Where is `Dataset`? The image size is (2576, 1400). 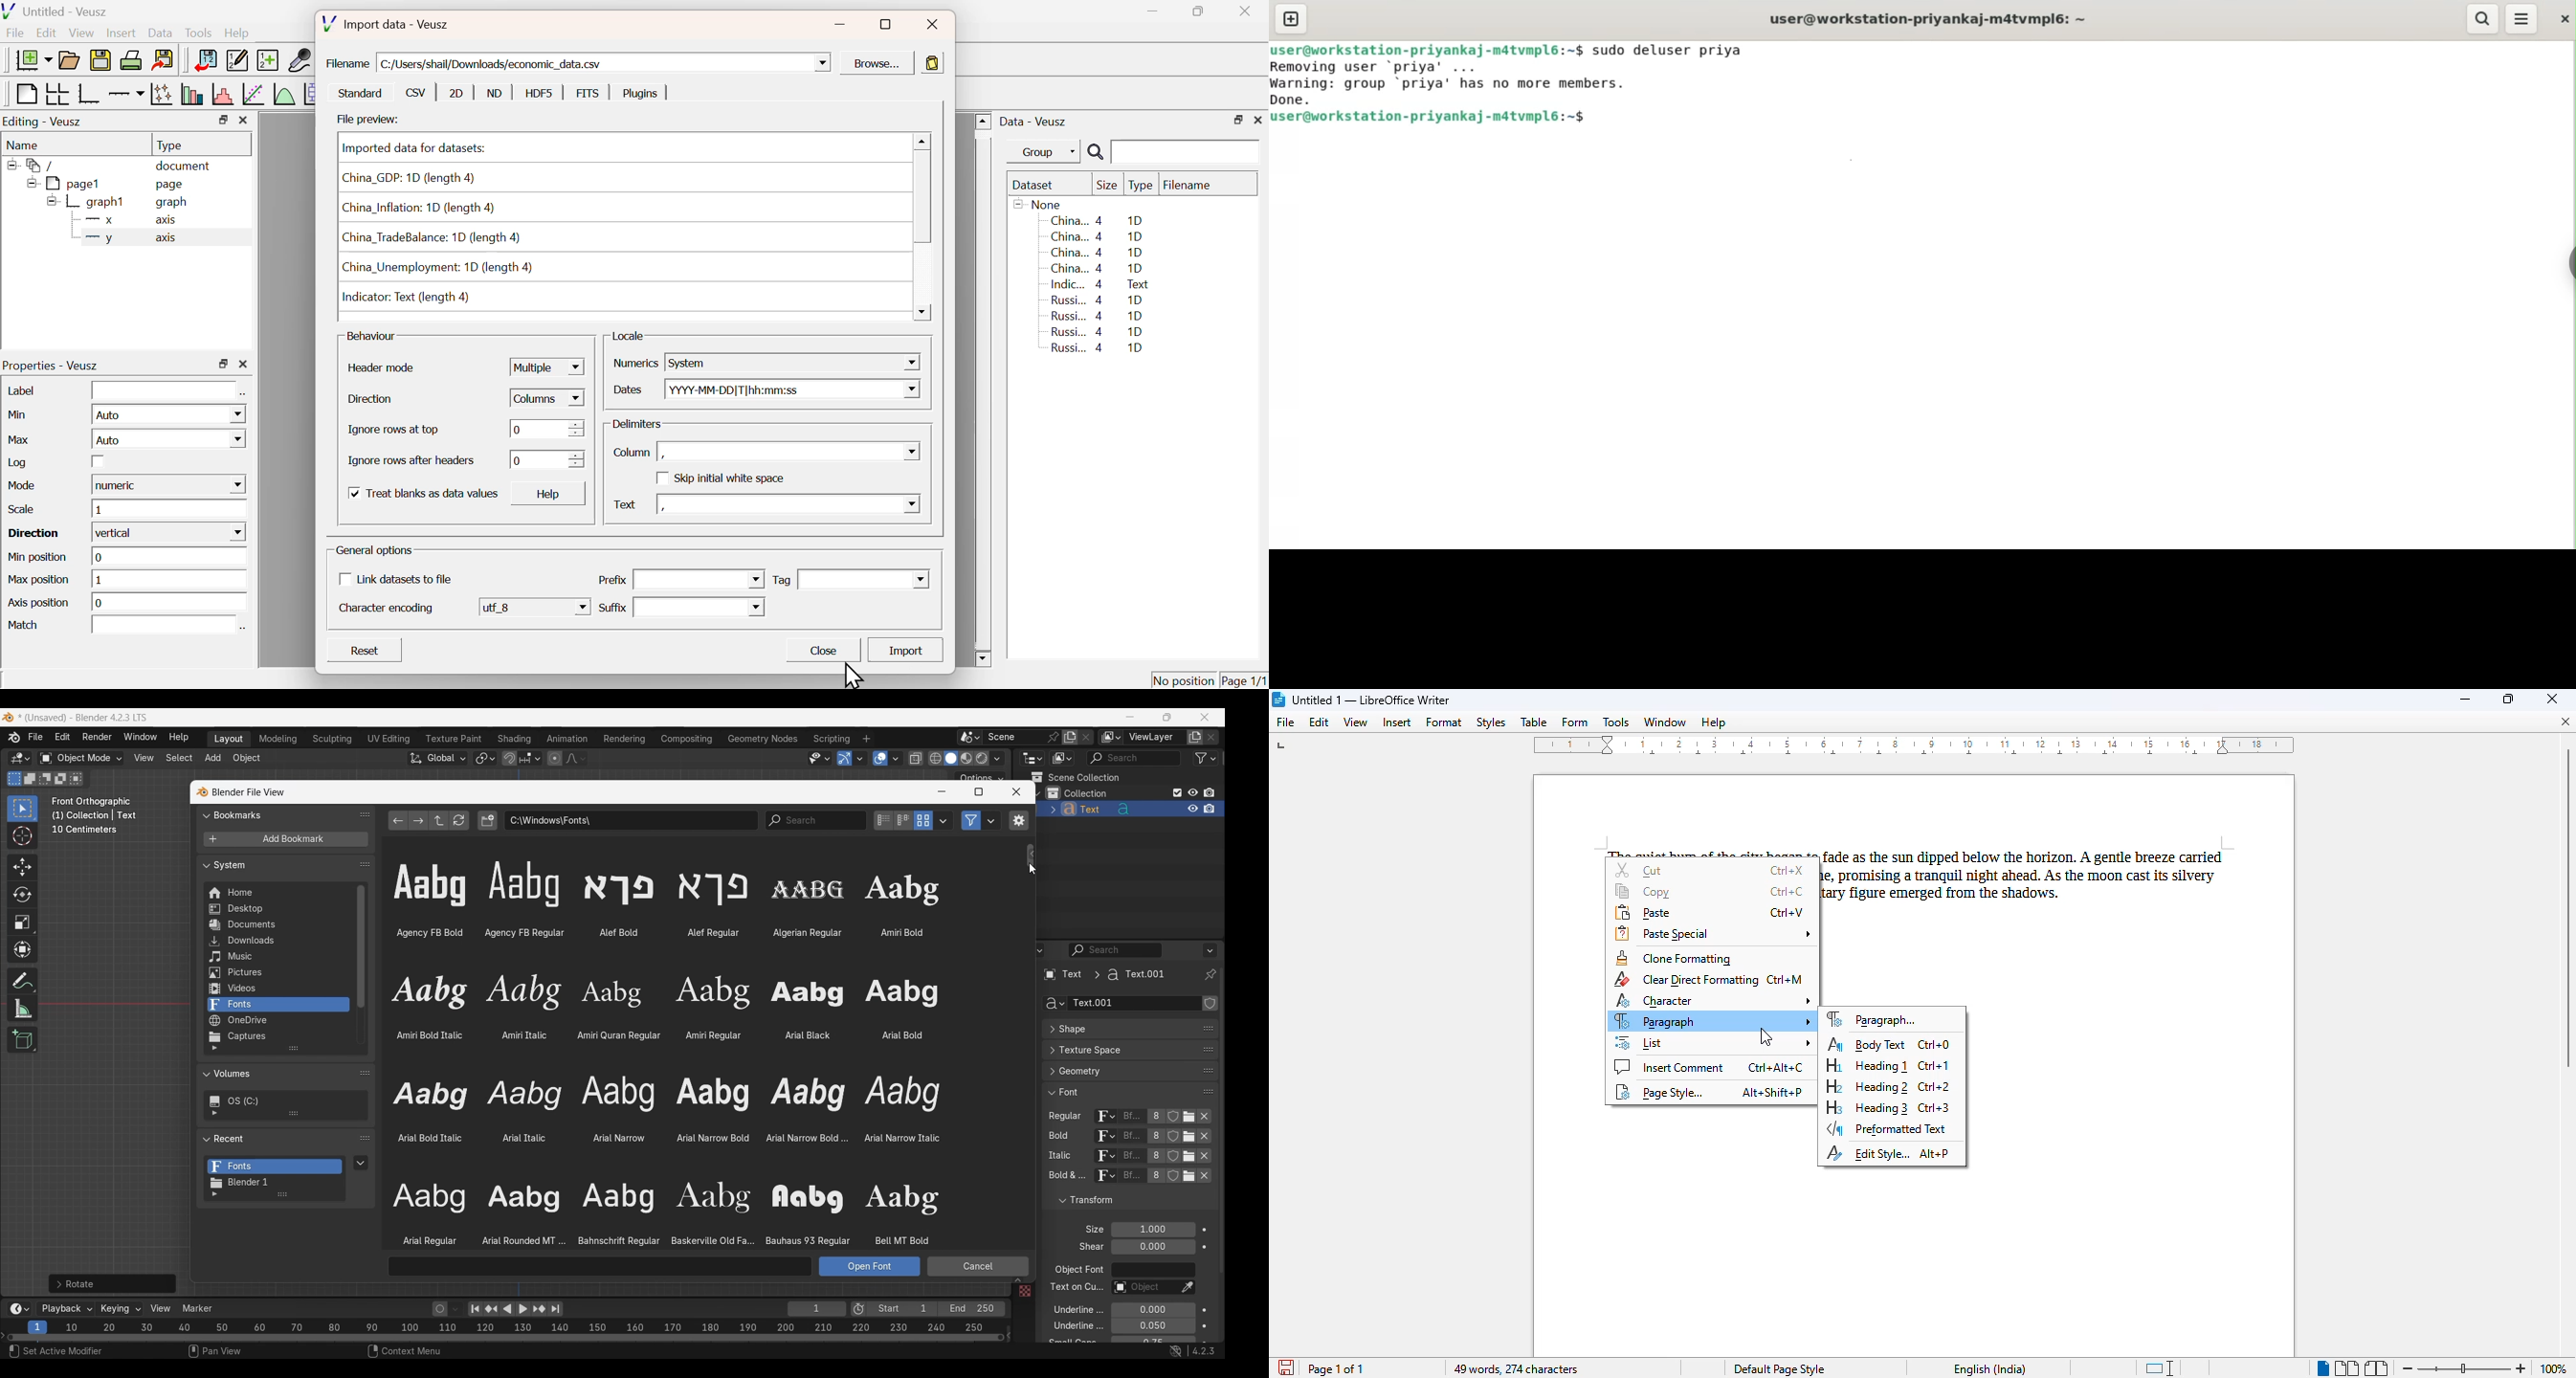
Dataset is located at coordinates (1036, 186).